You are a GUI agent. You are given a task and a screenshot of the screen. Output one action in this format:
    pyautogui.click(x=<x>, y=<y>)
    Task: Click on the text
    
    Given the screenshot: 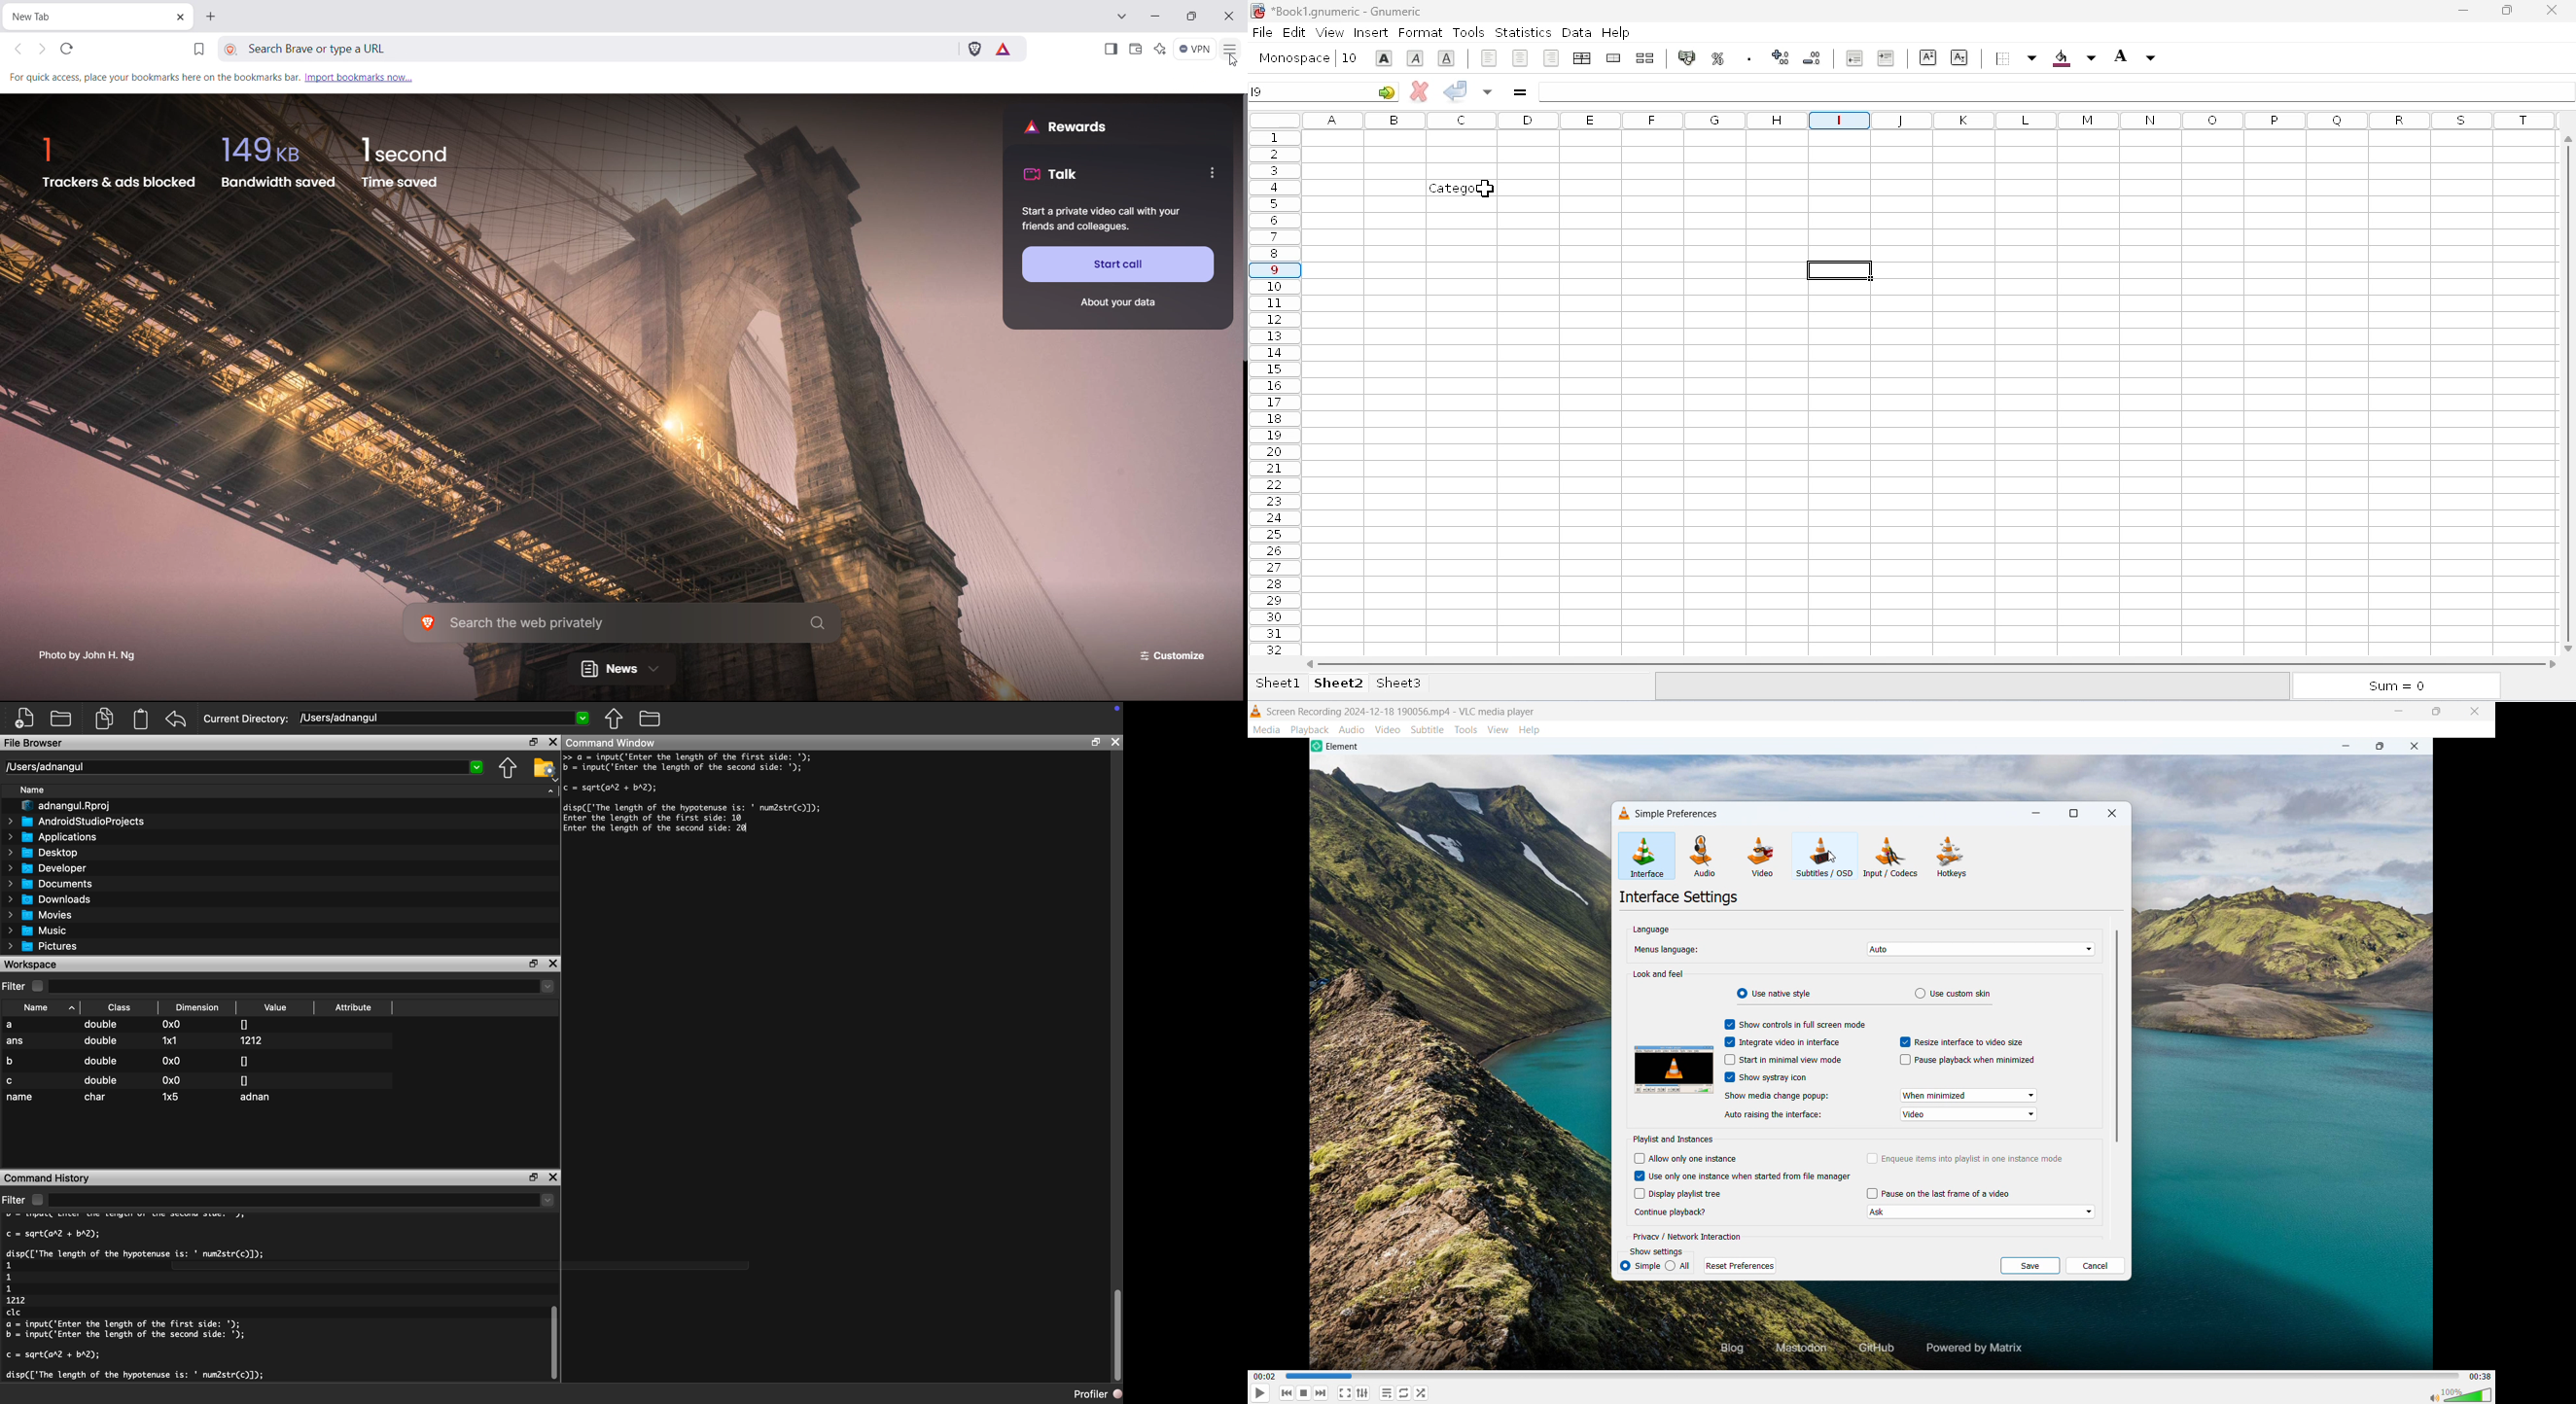 What is the action you would take?
    pyautogui.click(x=1461, y=189)
    